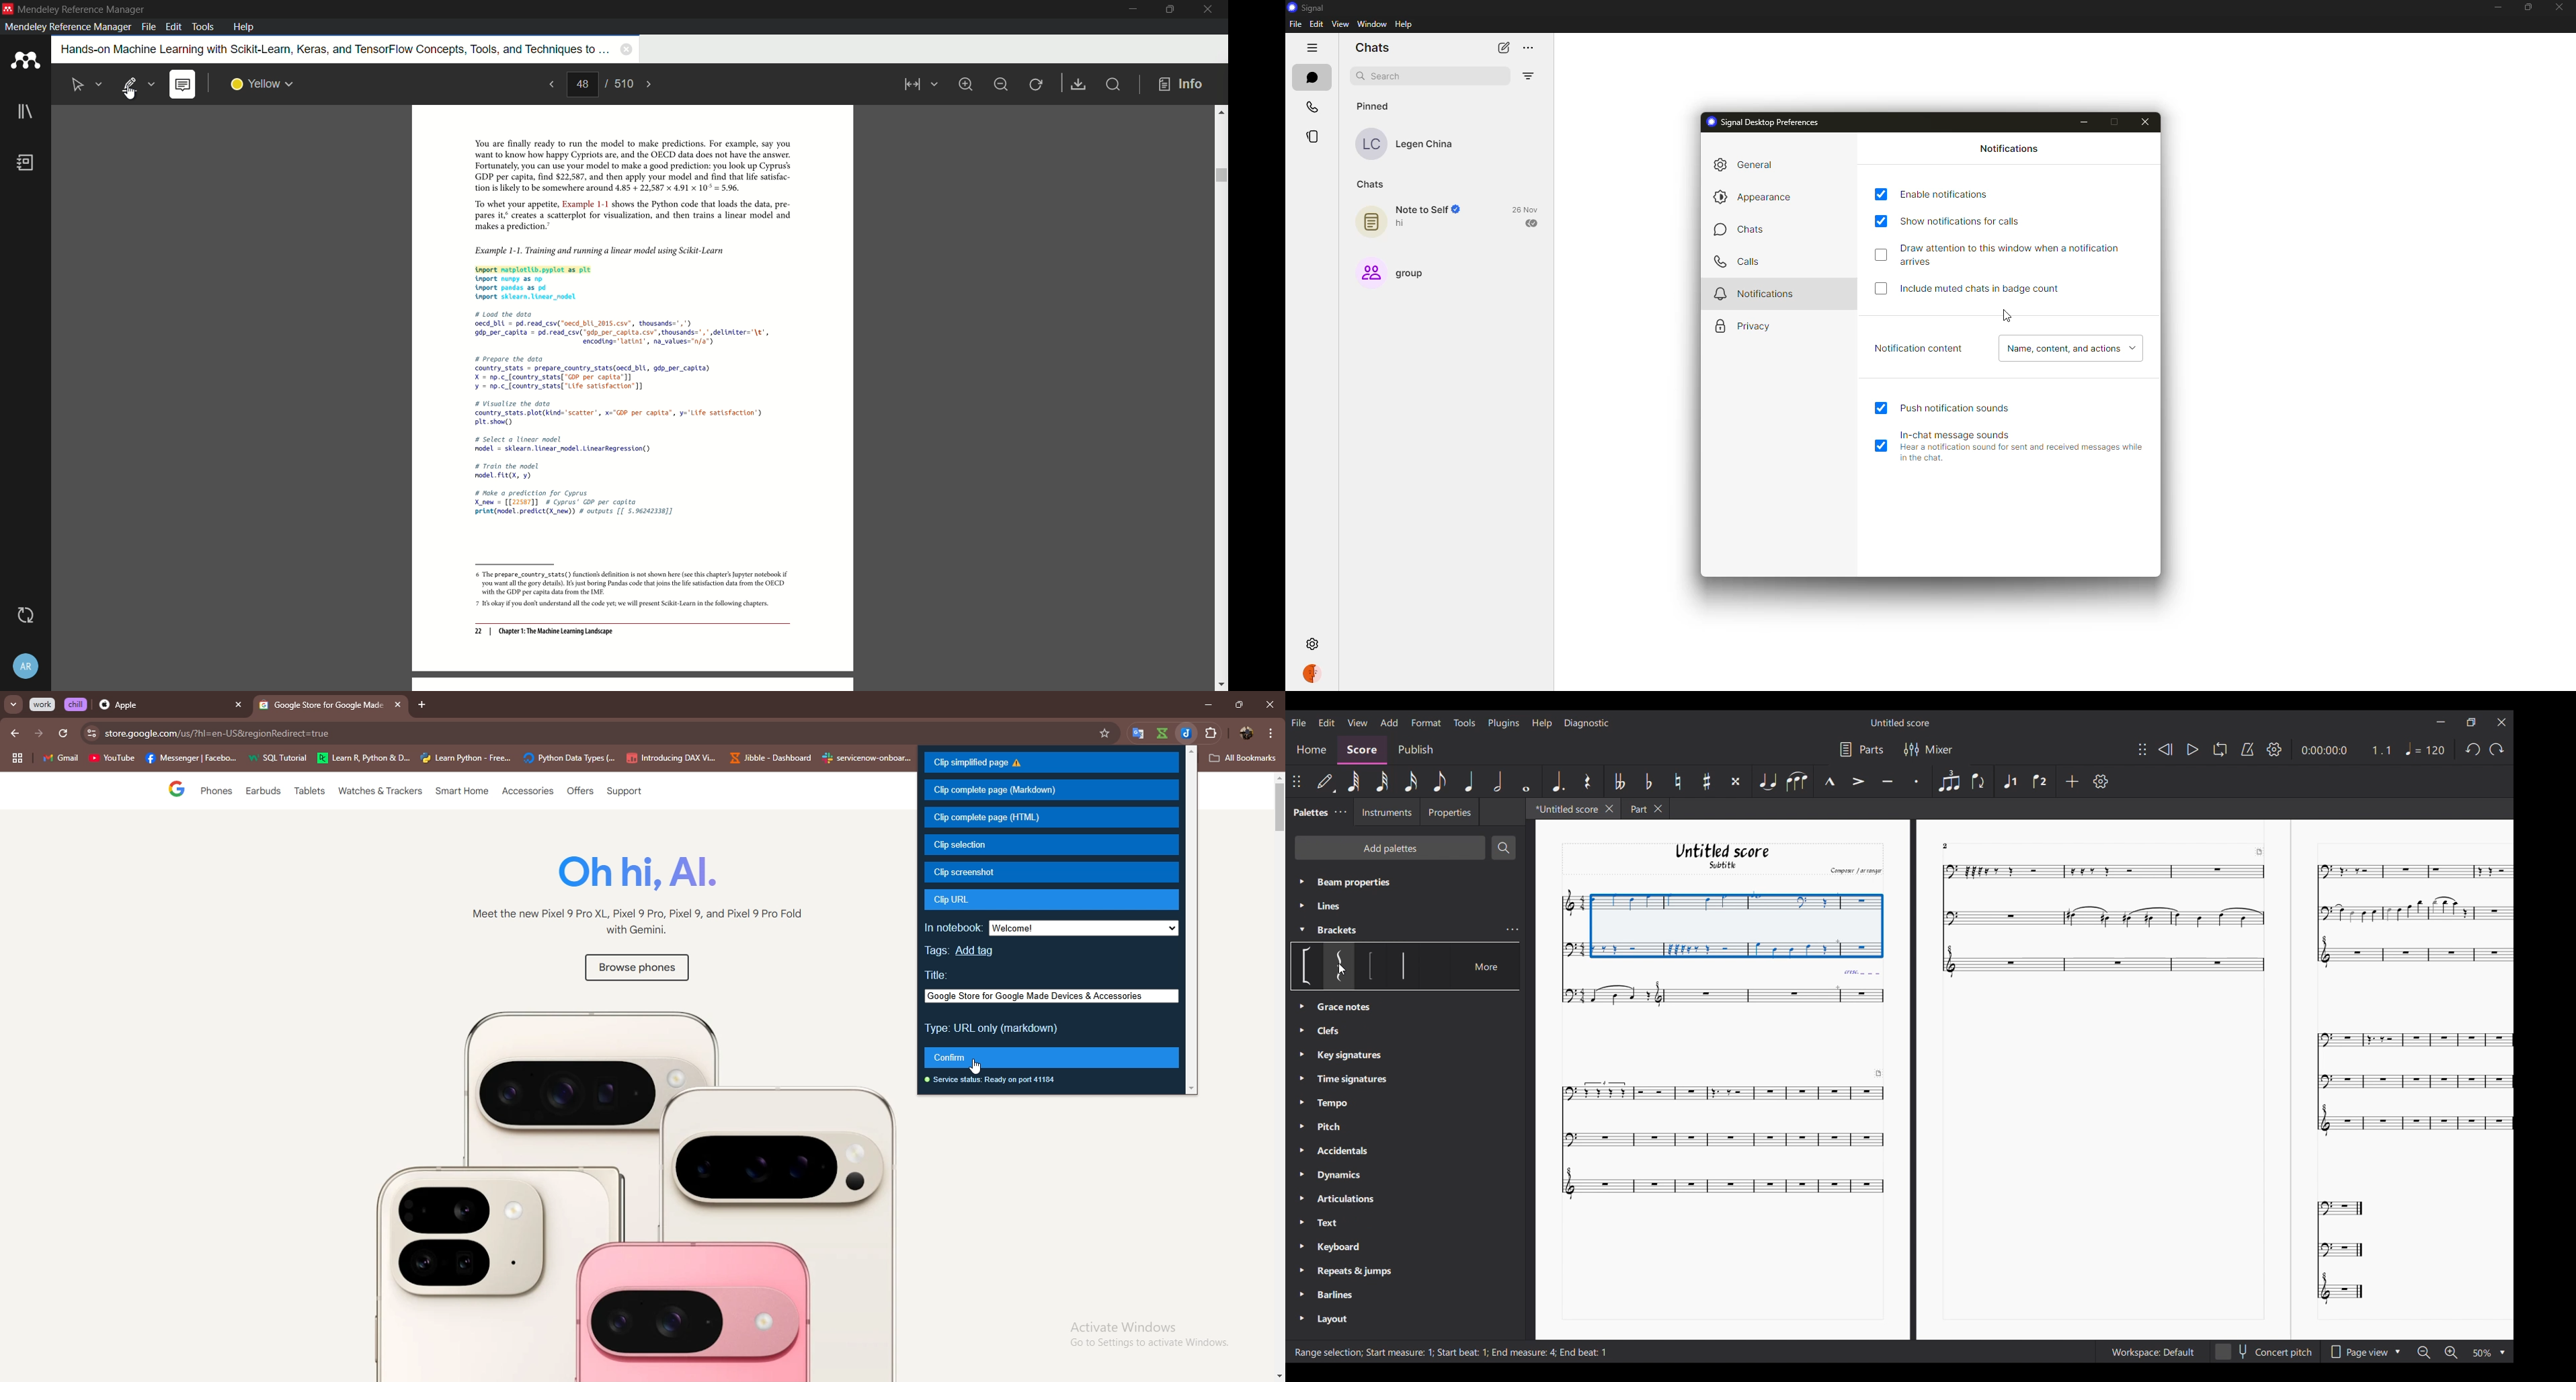 This screenshot has width=2576, height=1400. What do you see at coordinates (1351, 1197) in the screenshot?
I see `Articulations` at bounding box center [1351, 1197].